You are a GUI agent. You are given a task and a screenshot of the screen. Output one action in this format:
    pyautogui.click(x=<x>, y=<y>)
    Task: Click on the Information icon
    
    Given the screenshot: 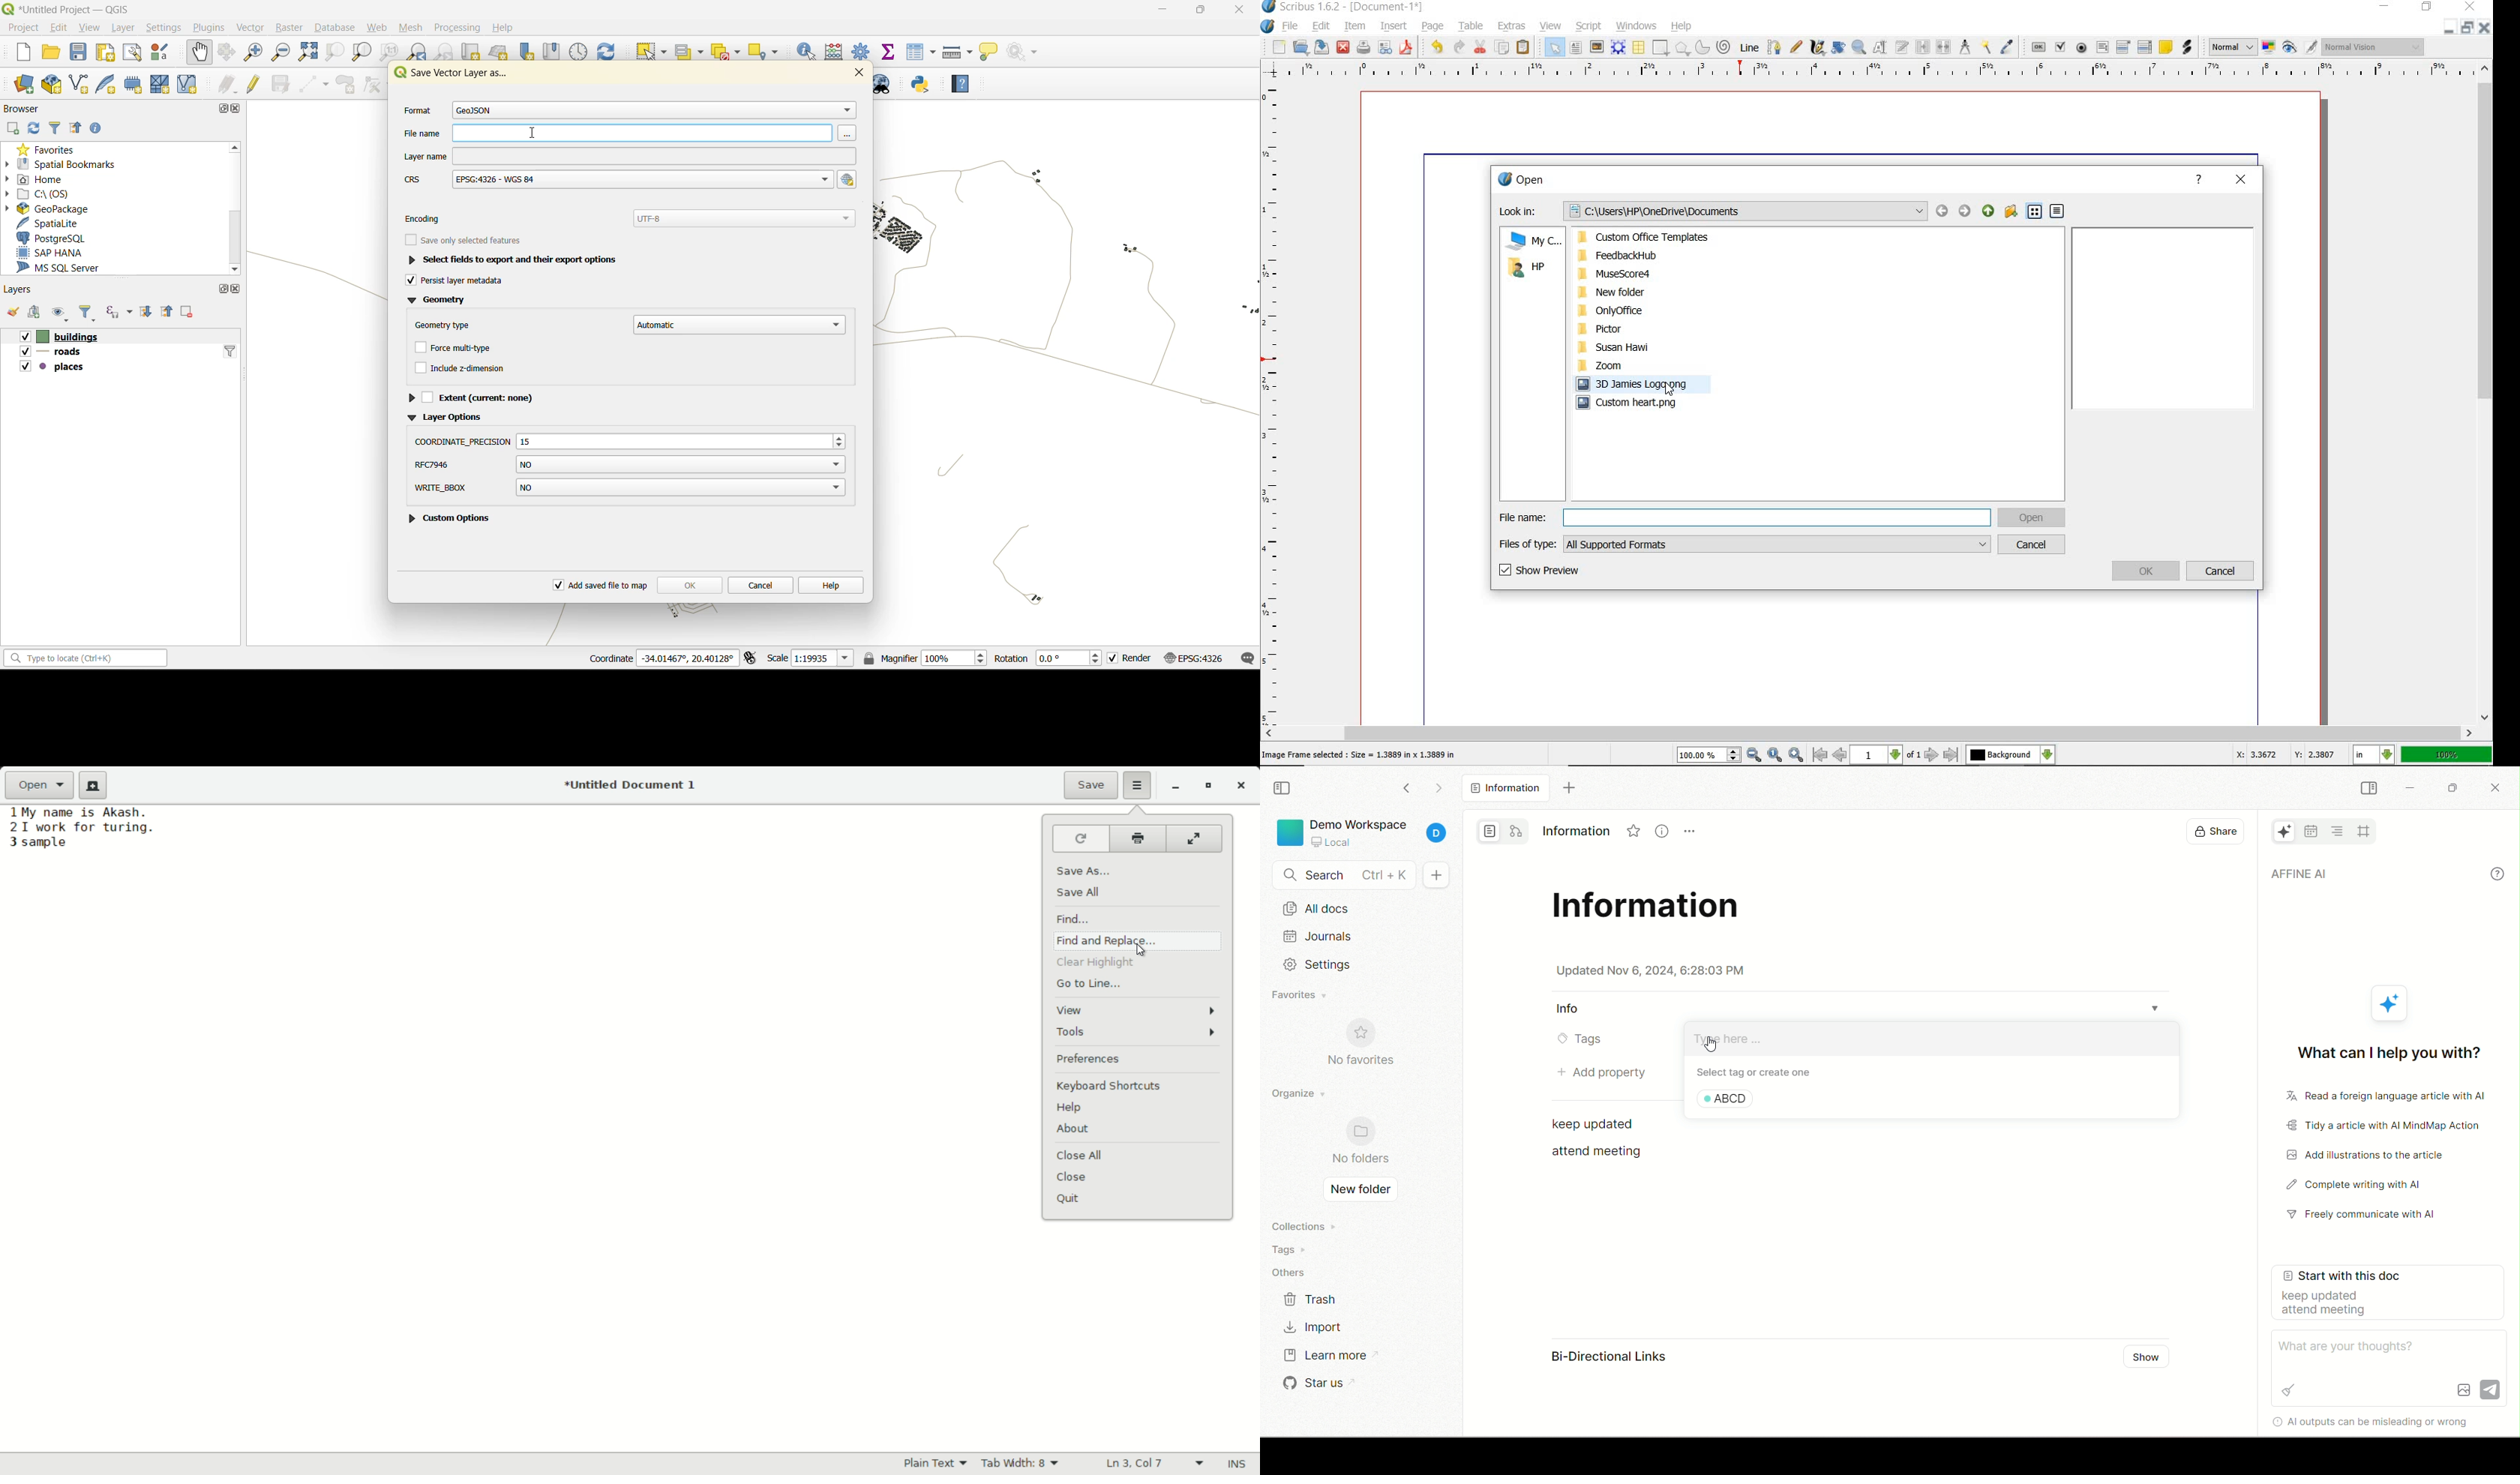 What is the action you would take?
    pyautogui.click(x=1659, y=832)
    